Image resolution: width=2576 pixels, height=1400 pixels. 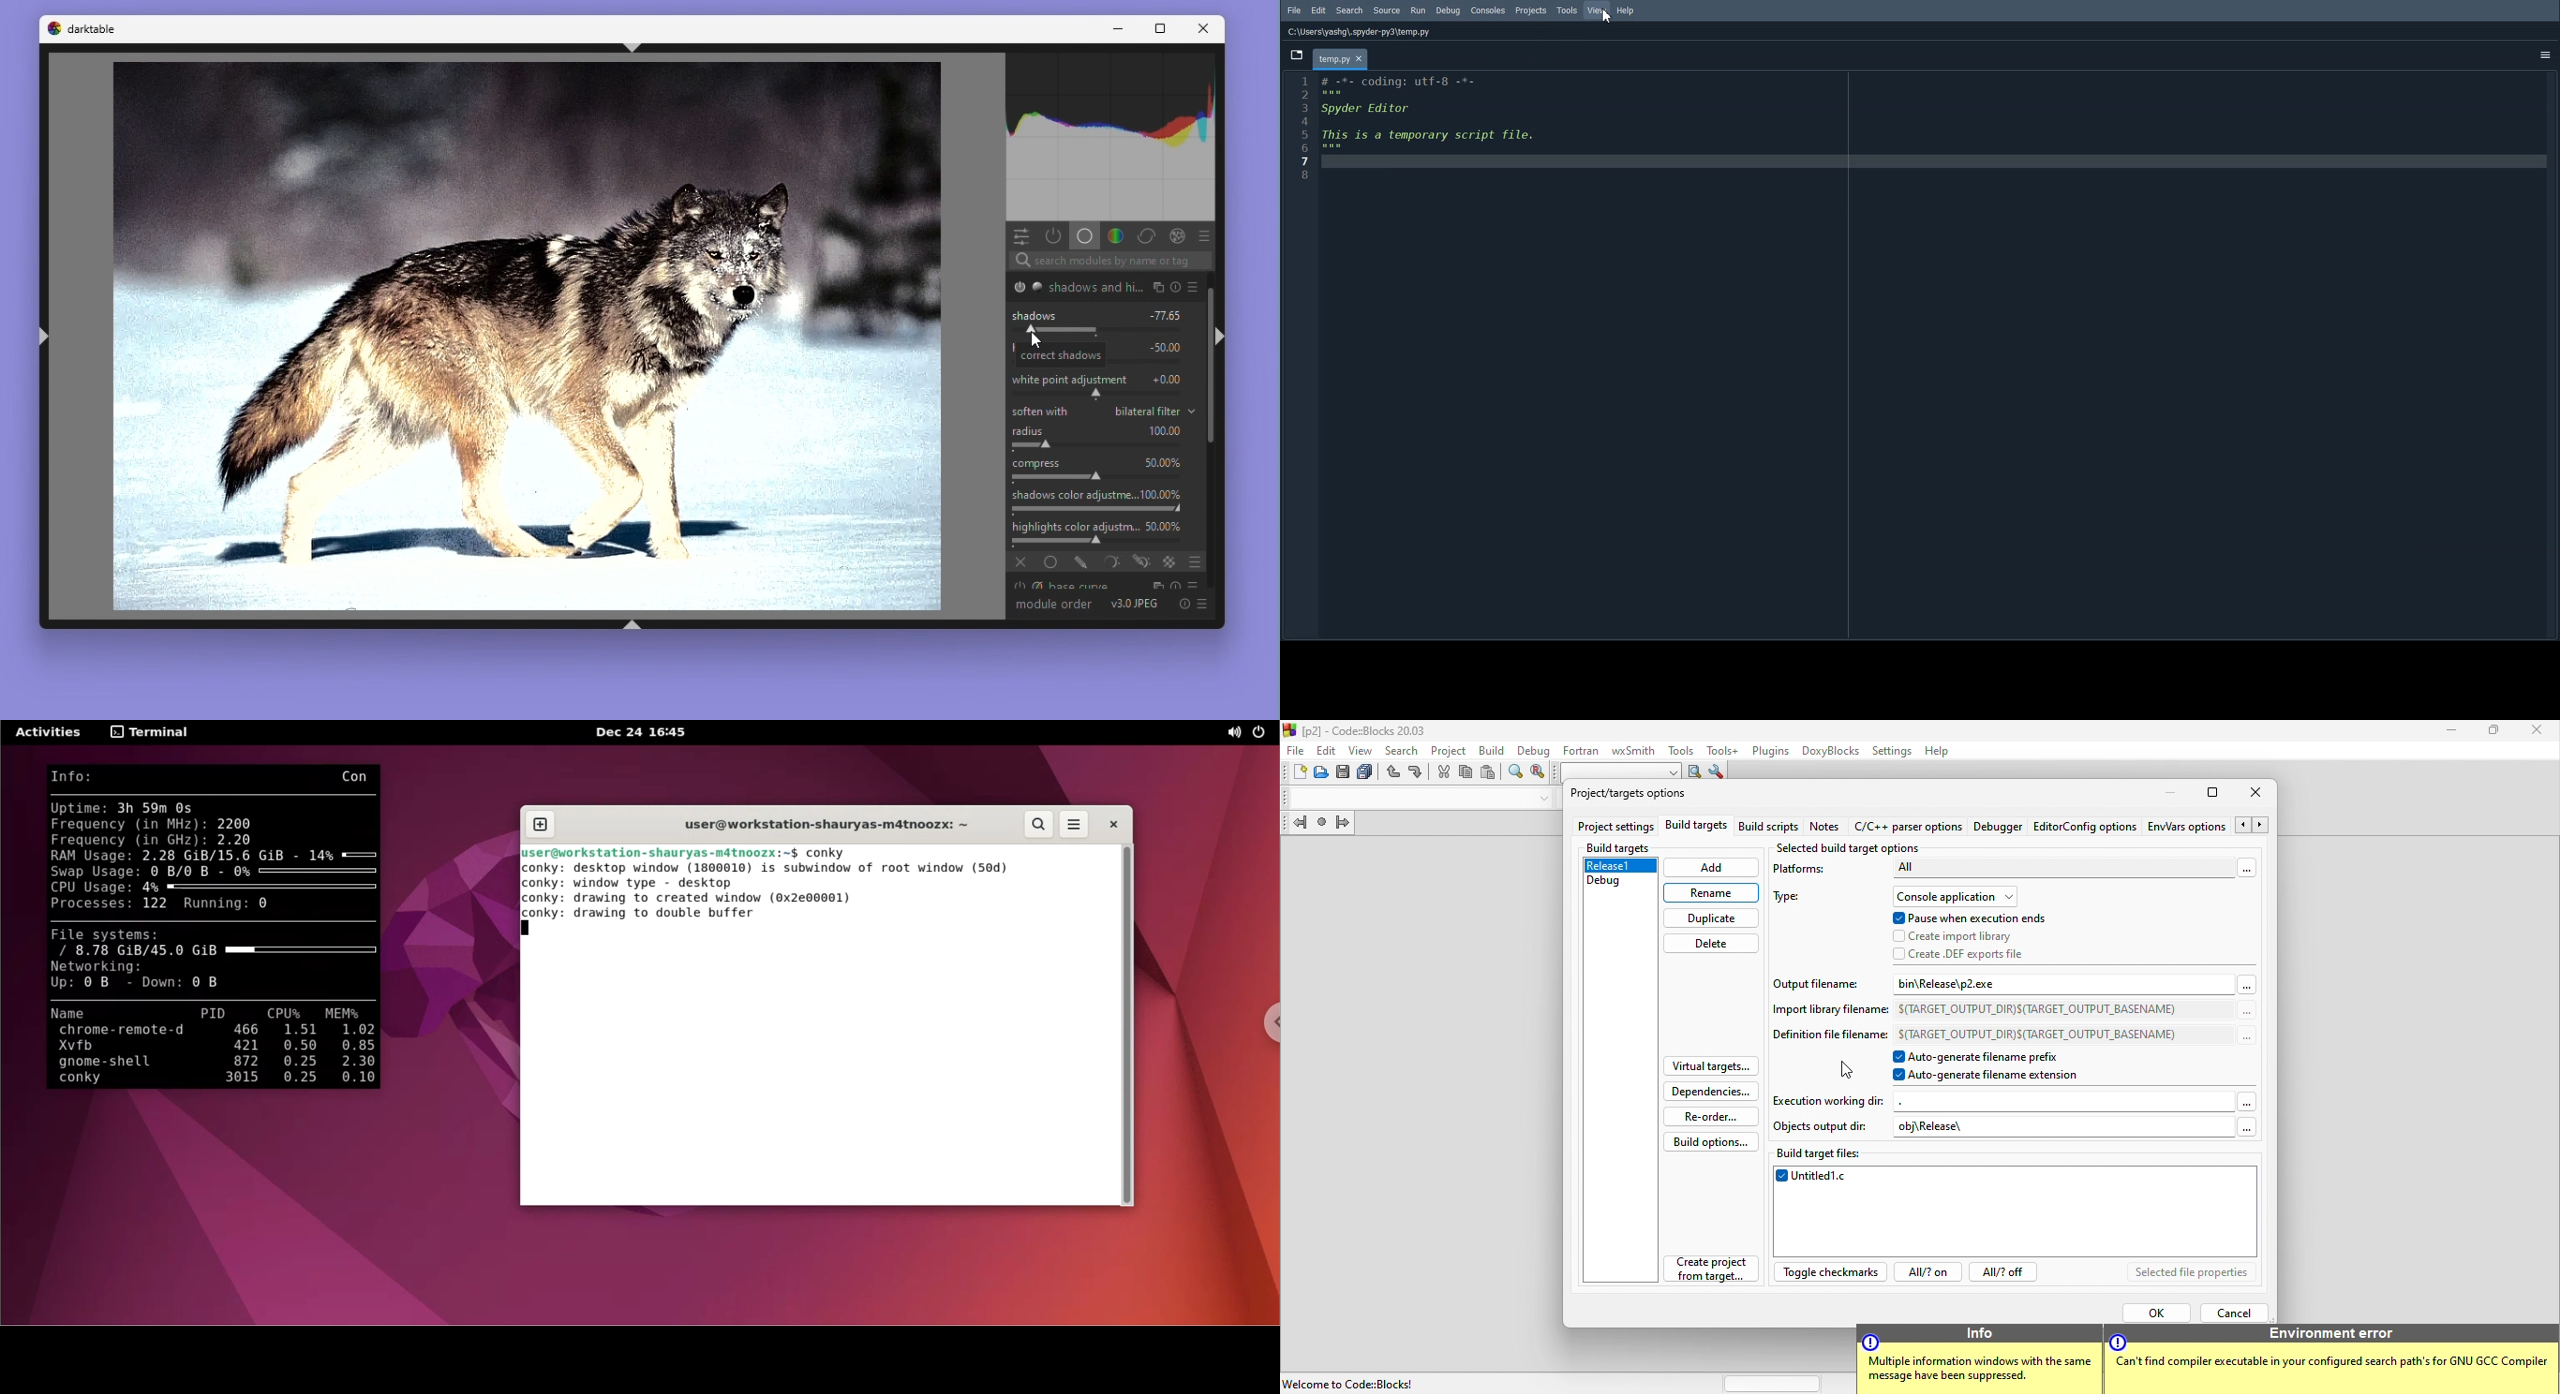 I want to click on cursor, so click(x=1602, y=17).